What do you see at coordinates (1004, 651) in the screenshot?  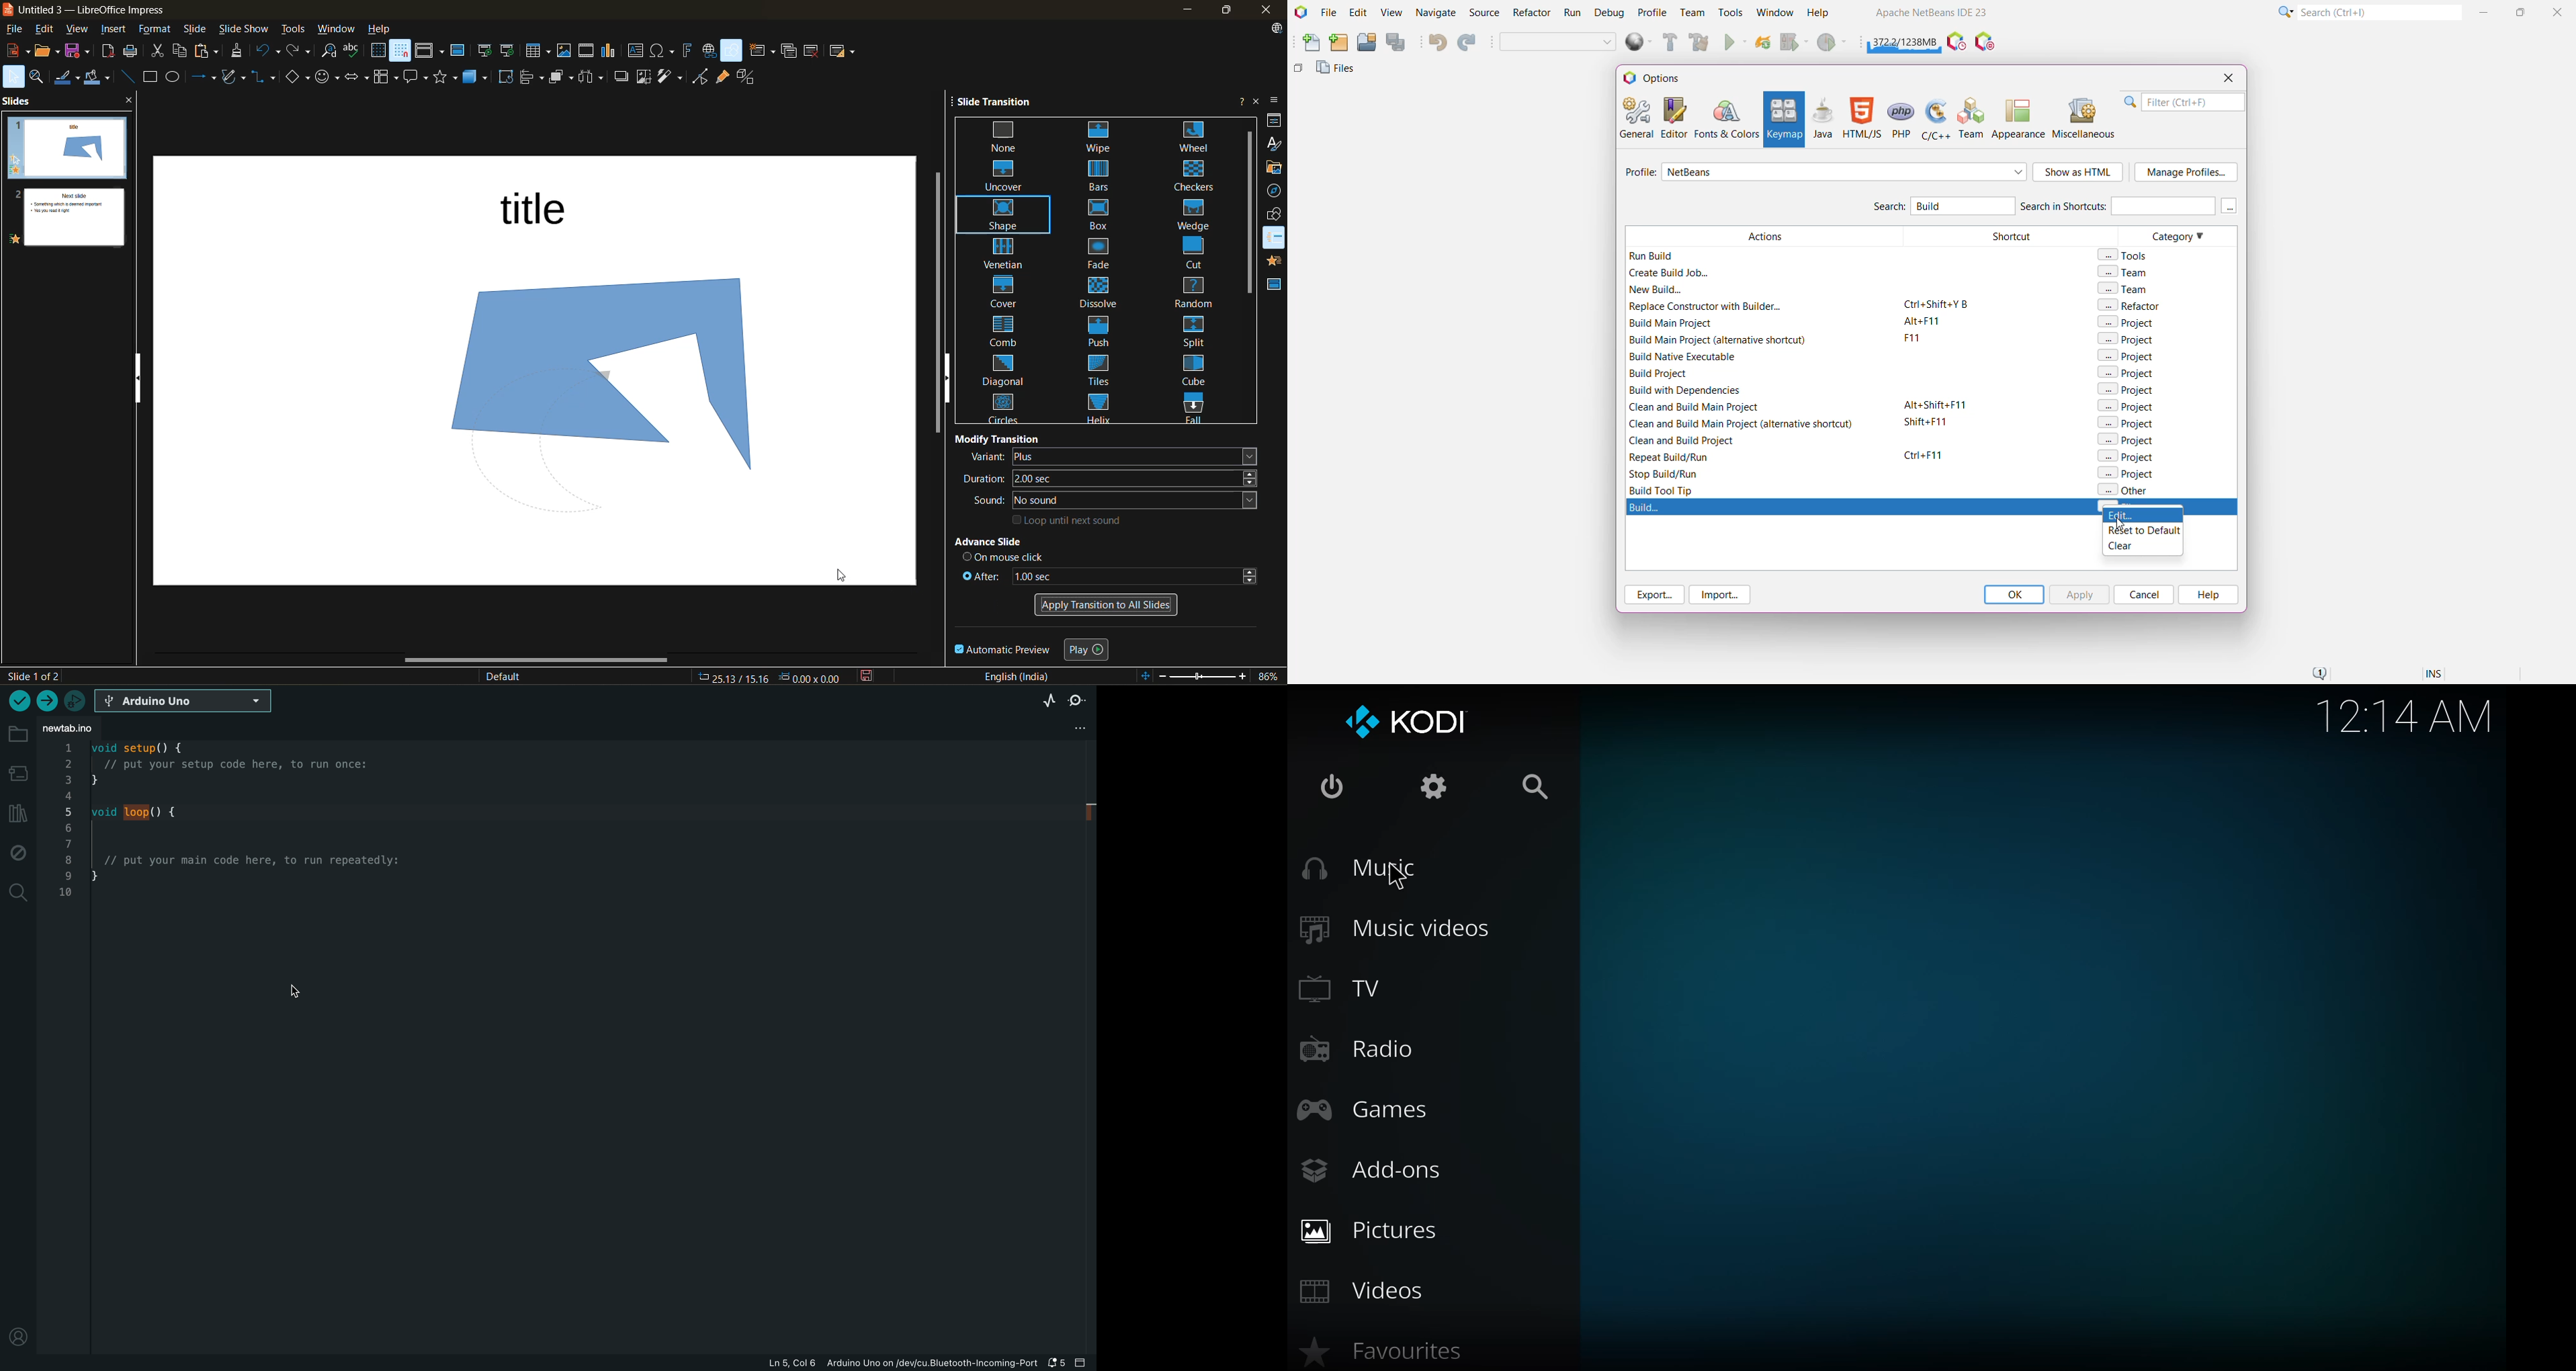 I see `automatic preview` at bounding box center [1004, 651].